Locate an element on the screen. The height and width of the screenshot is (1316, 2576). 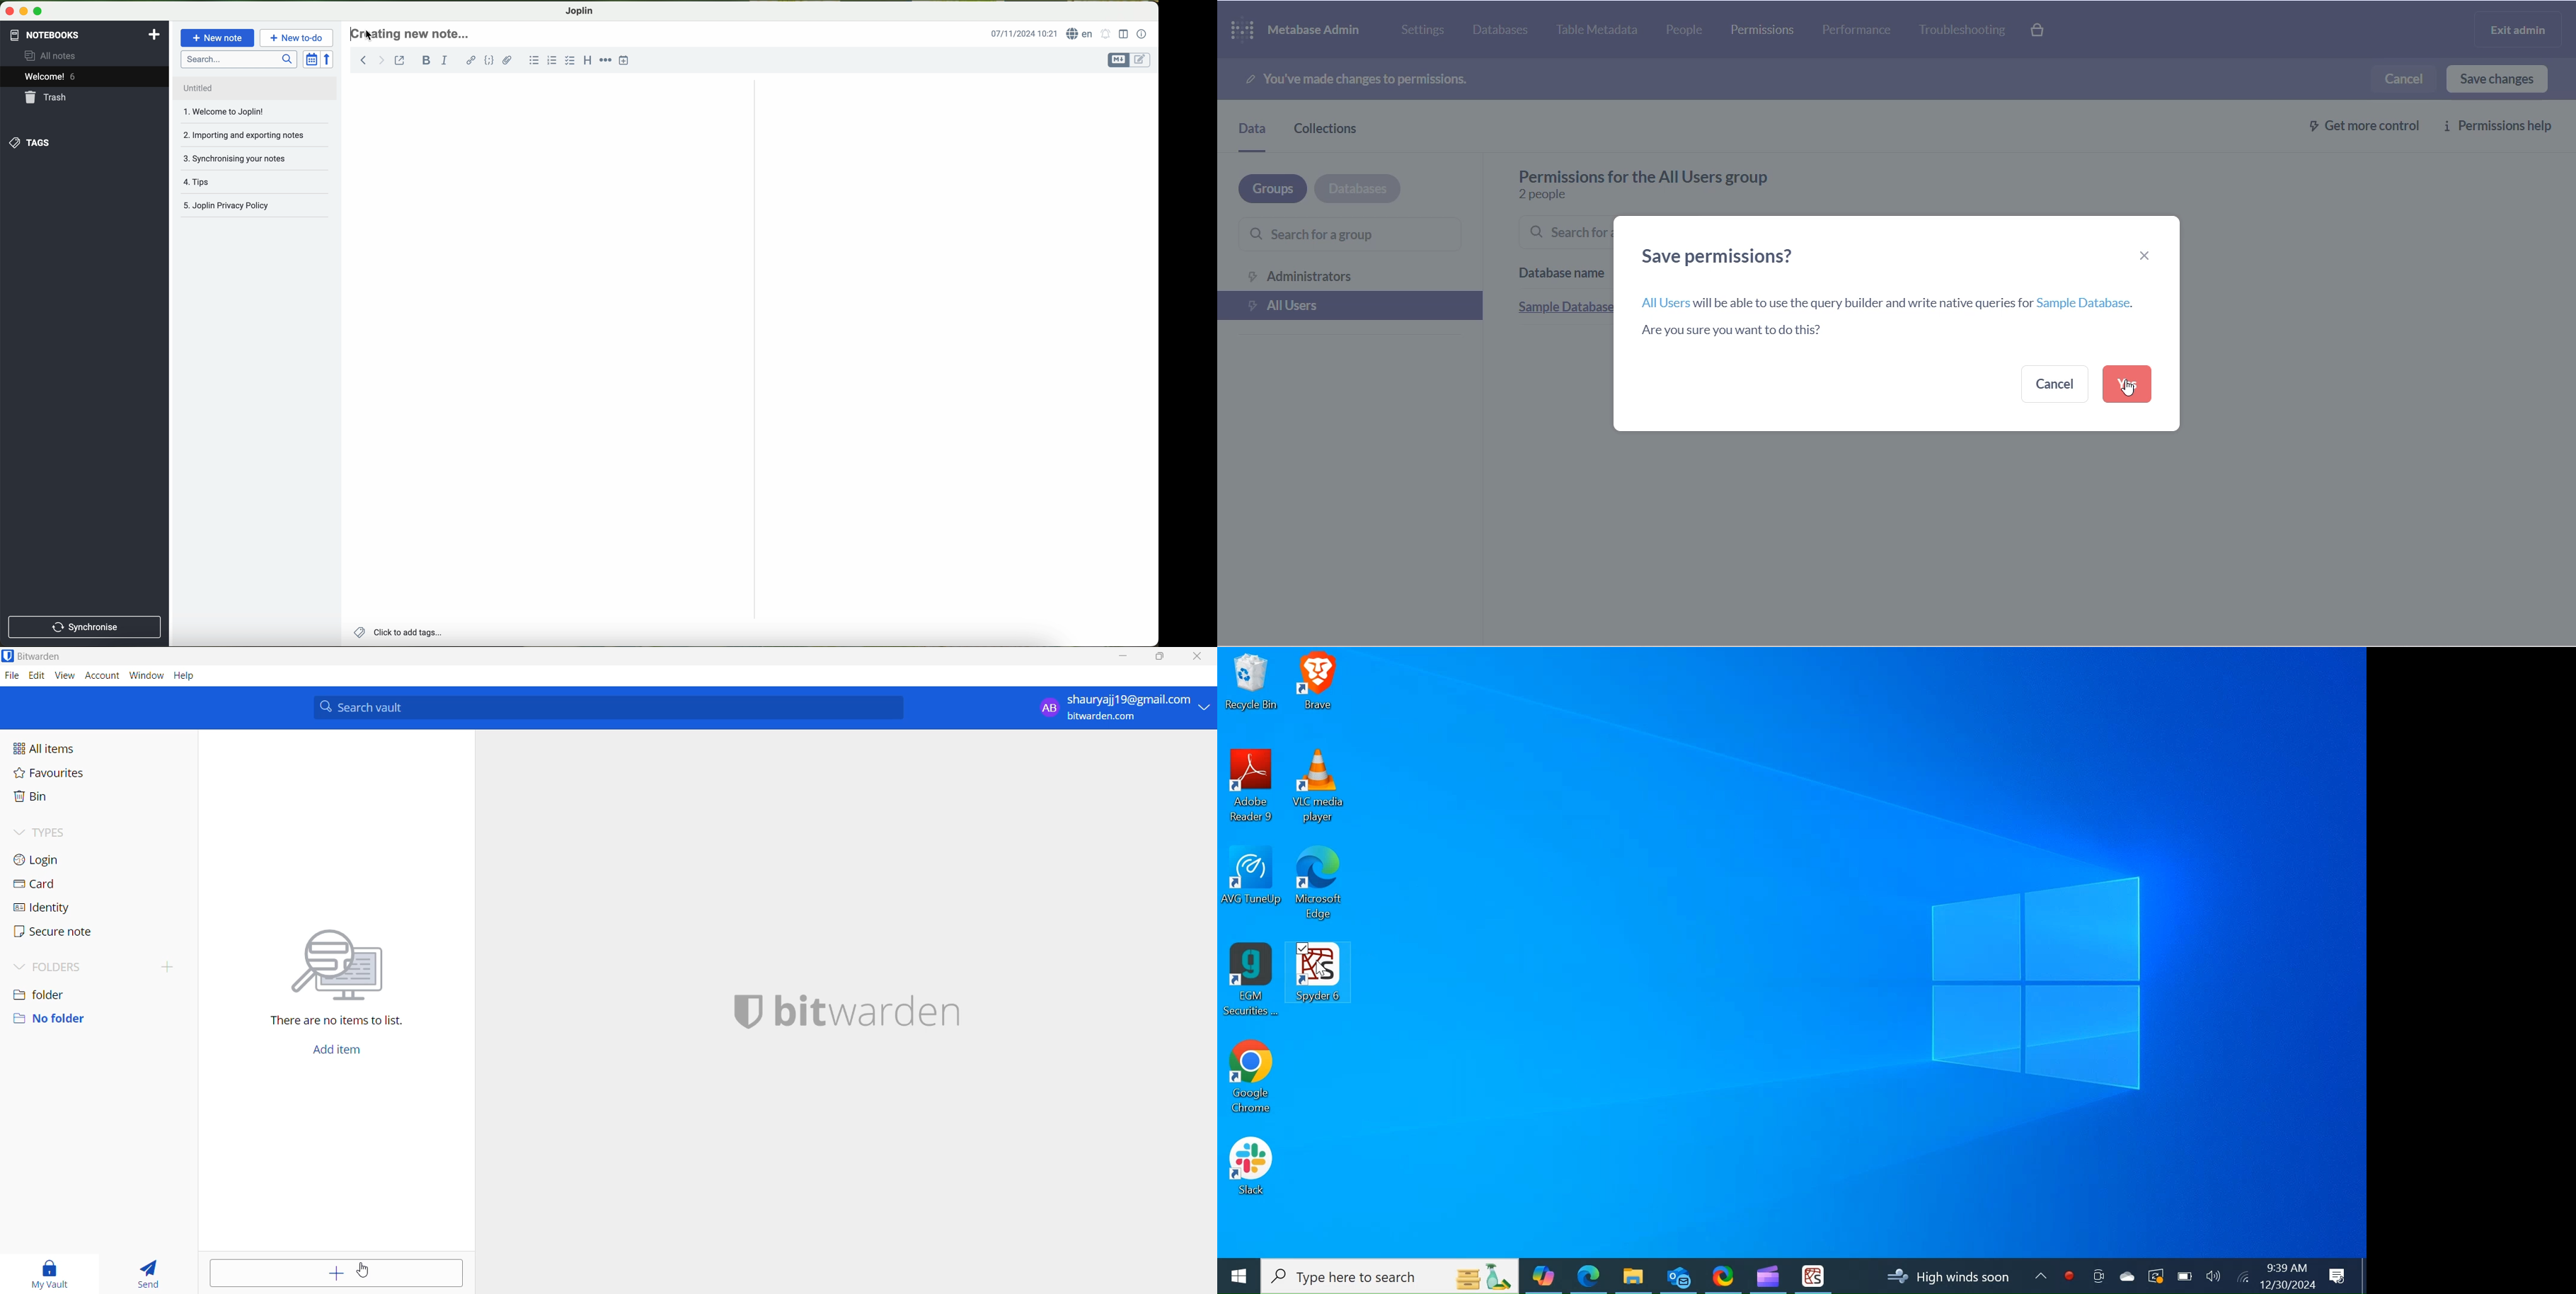
maximize is located at coordinates (38, 11).